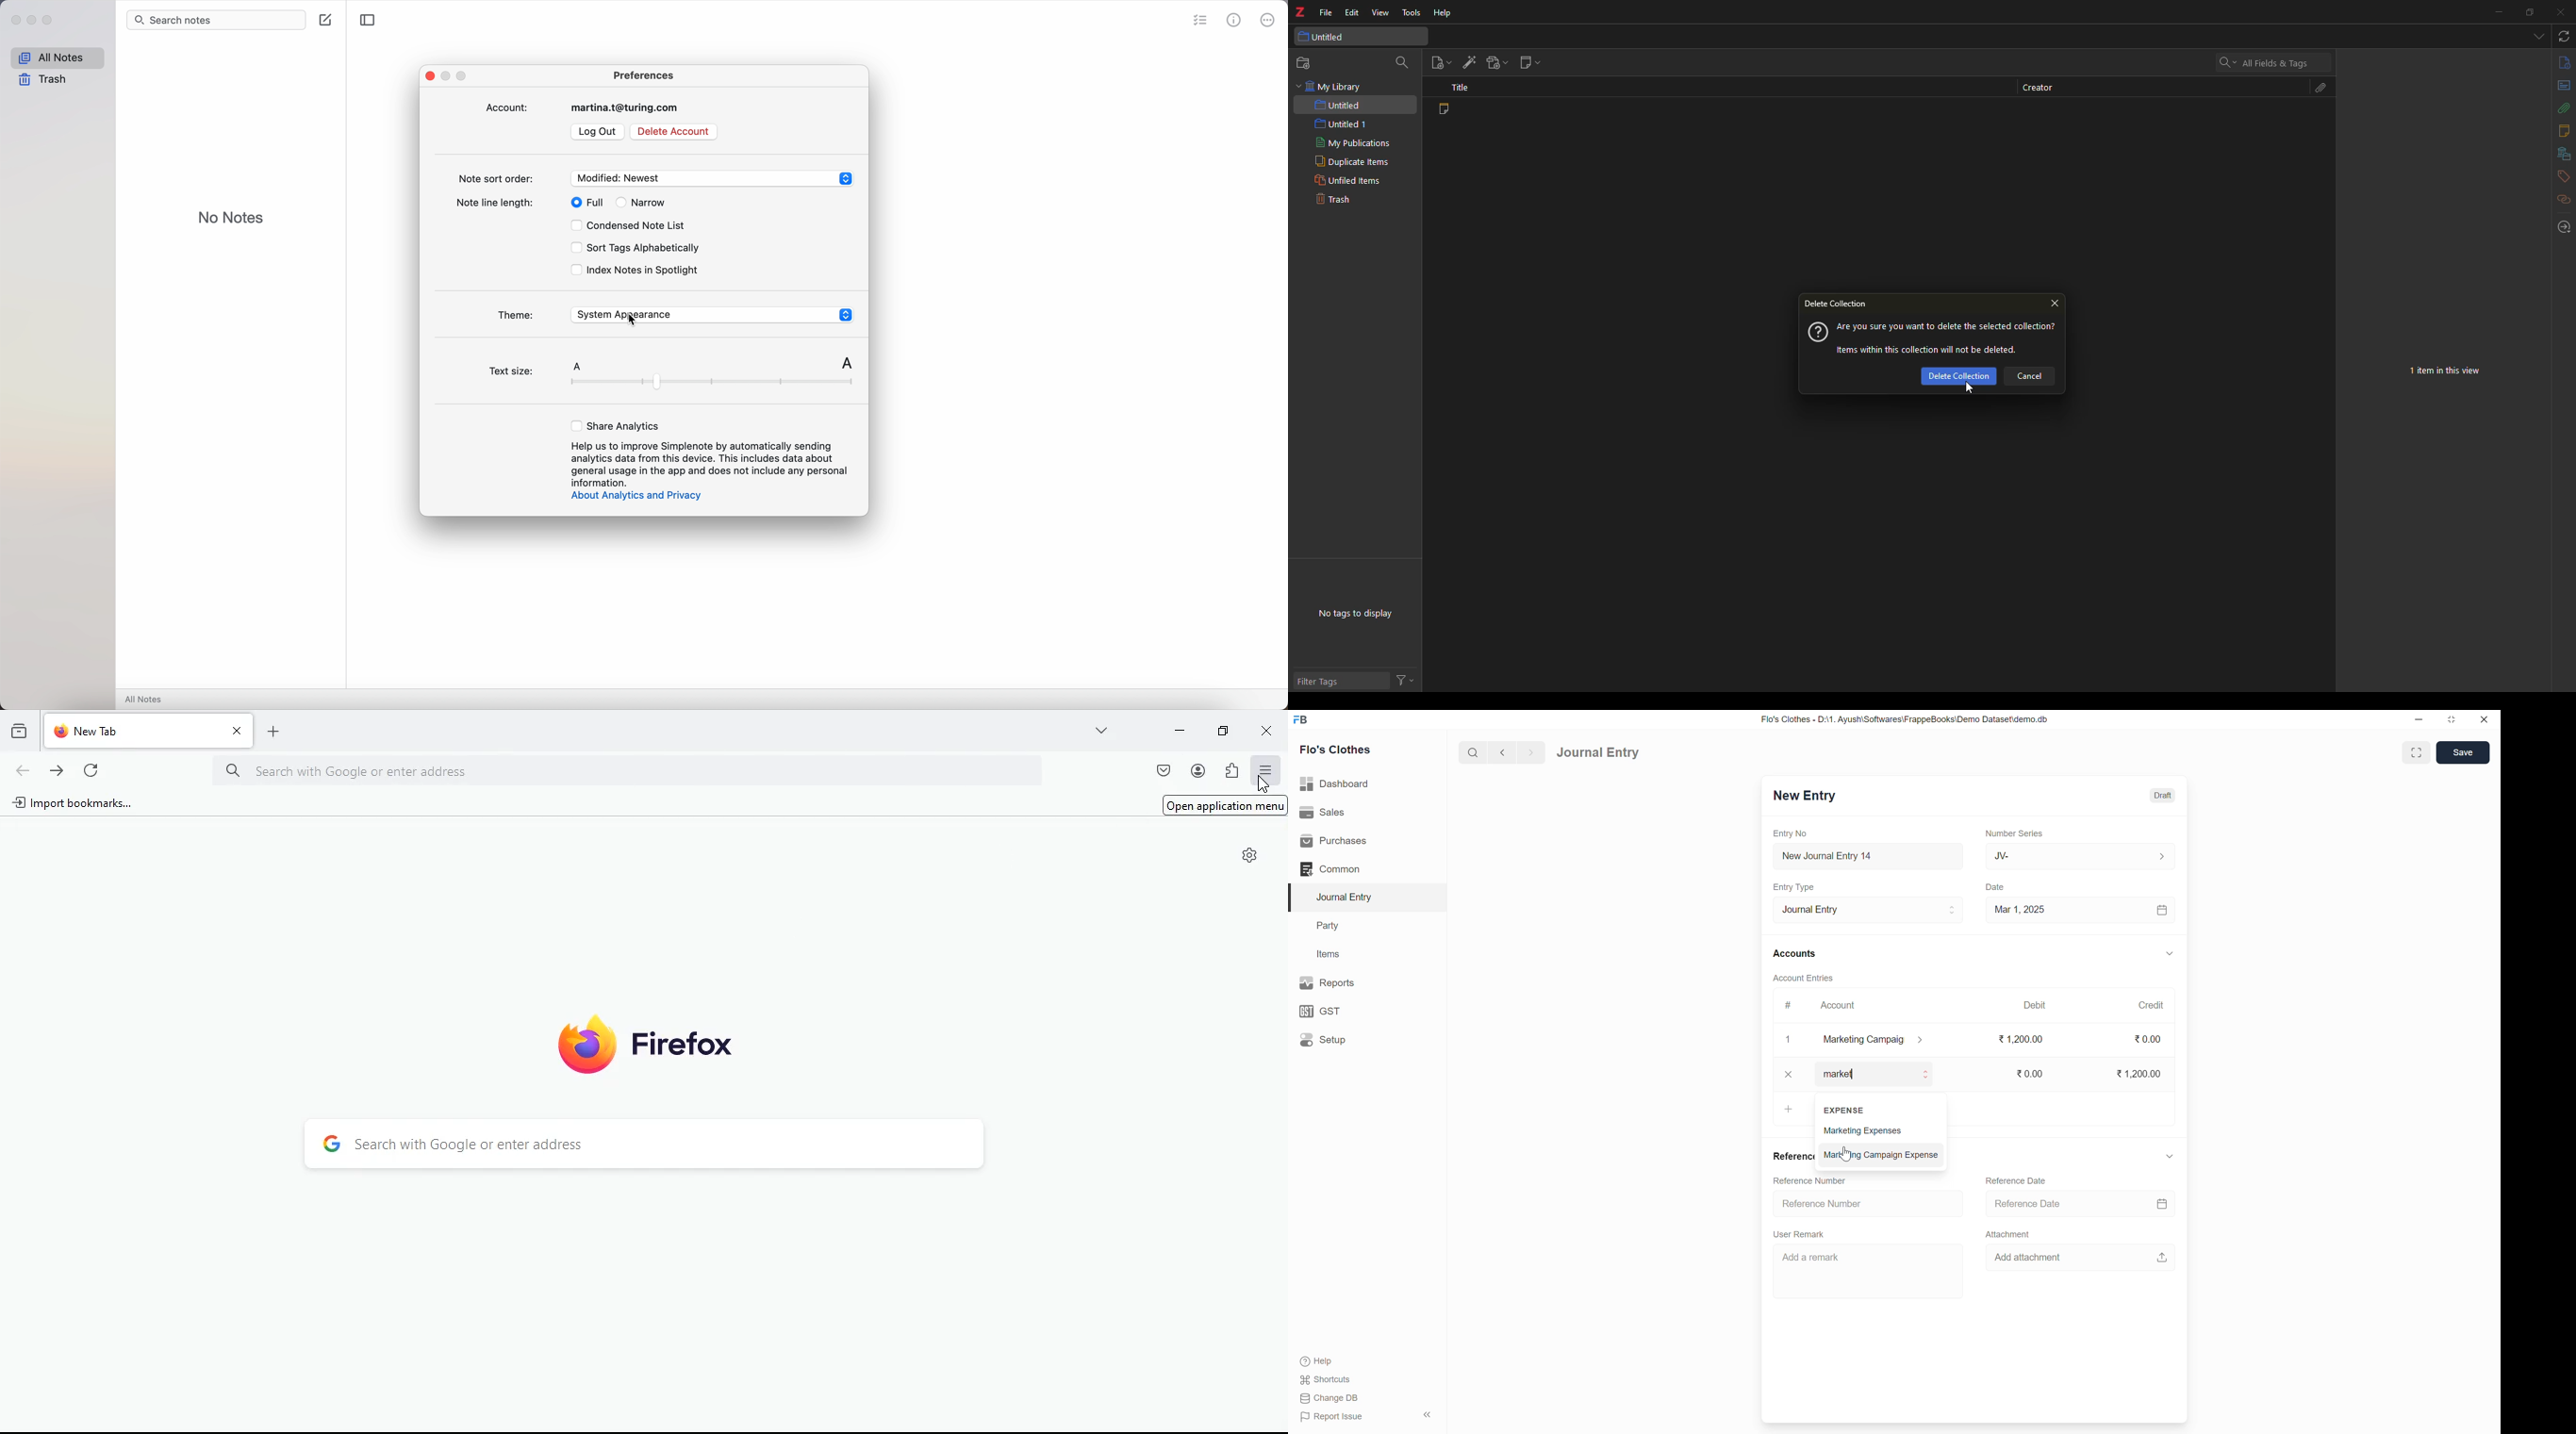 This screenshot has height=1456, width=2576. What do you see at coordinates (635, 271) in the screenshot?
I see `index notes in spotlight` at bounding box center [635, 271].